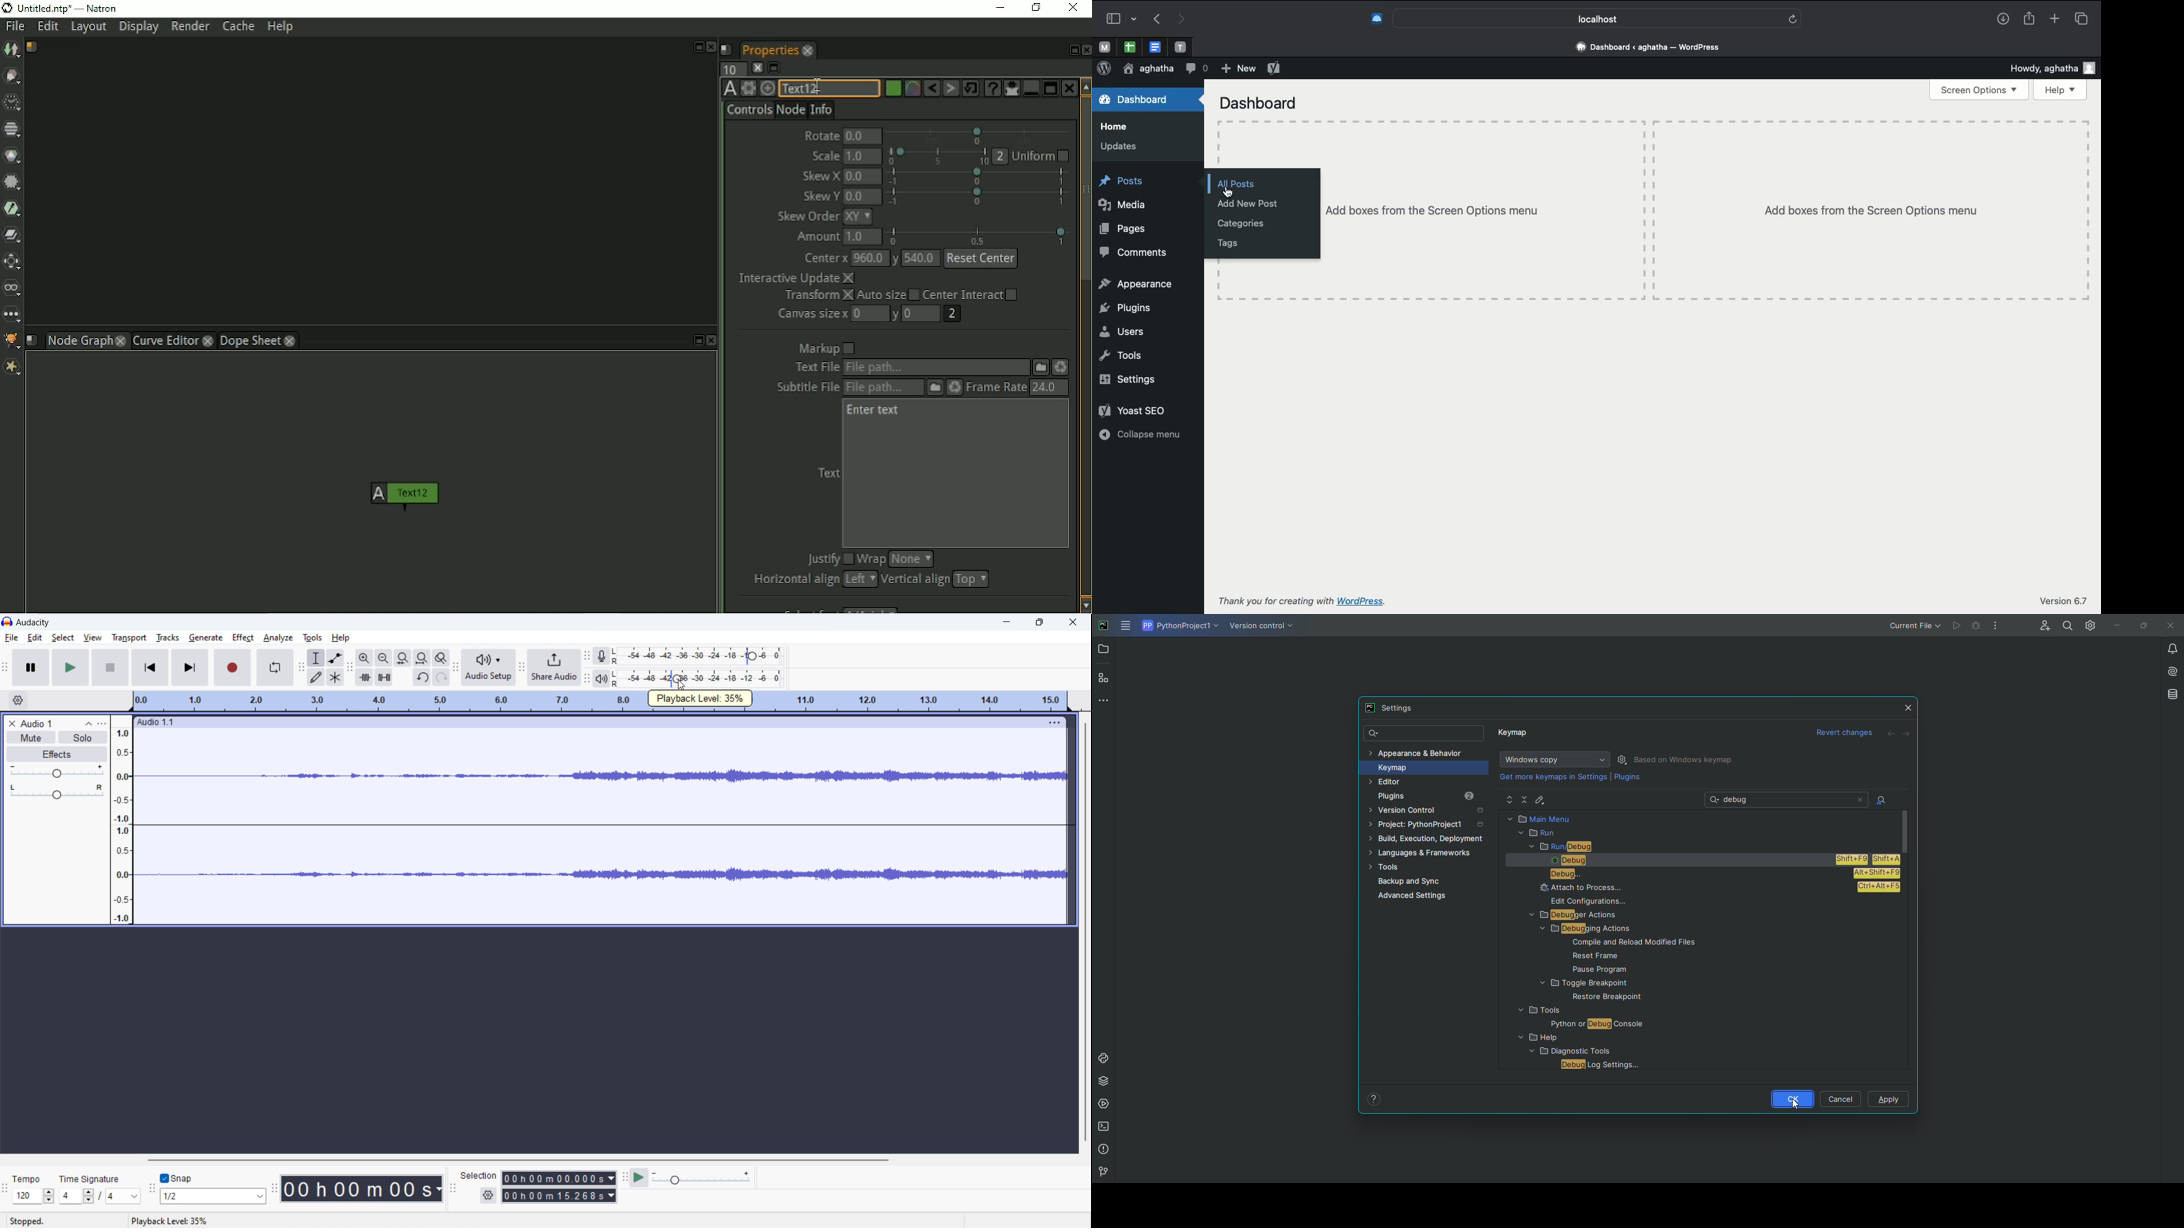  Describe the element at coordinates (1274, 69) in the screenshot. I see `Yoast ` at that location.